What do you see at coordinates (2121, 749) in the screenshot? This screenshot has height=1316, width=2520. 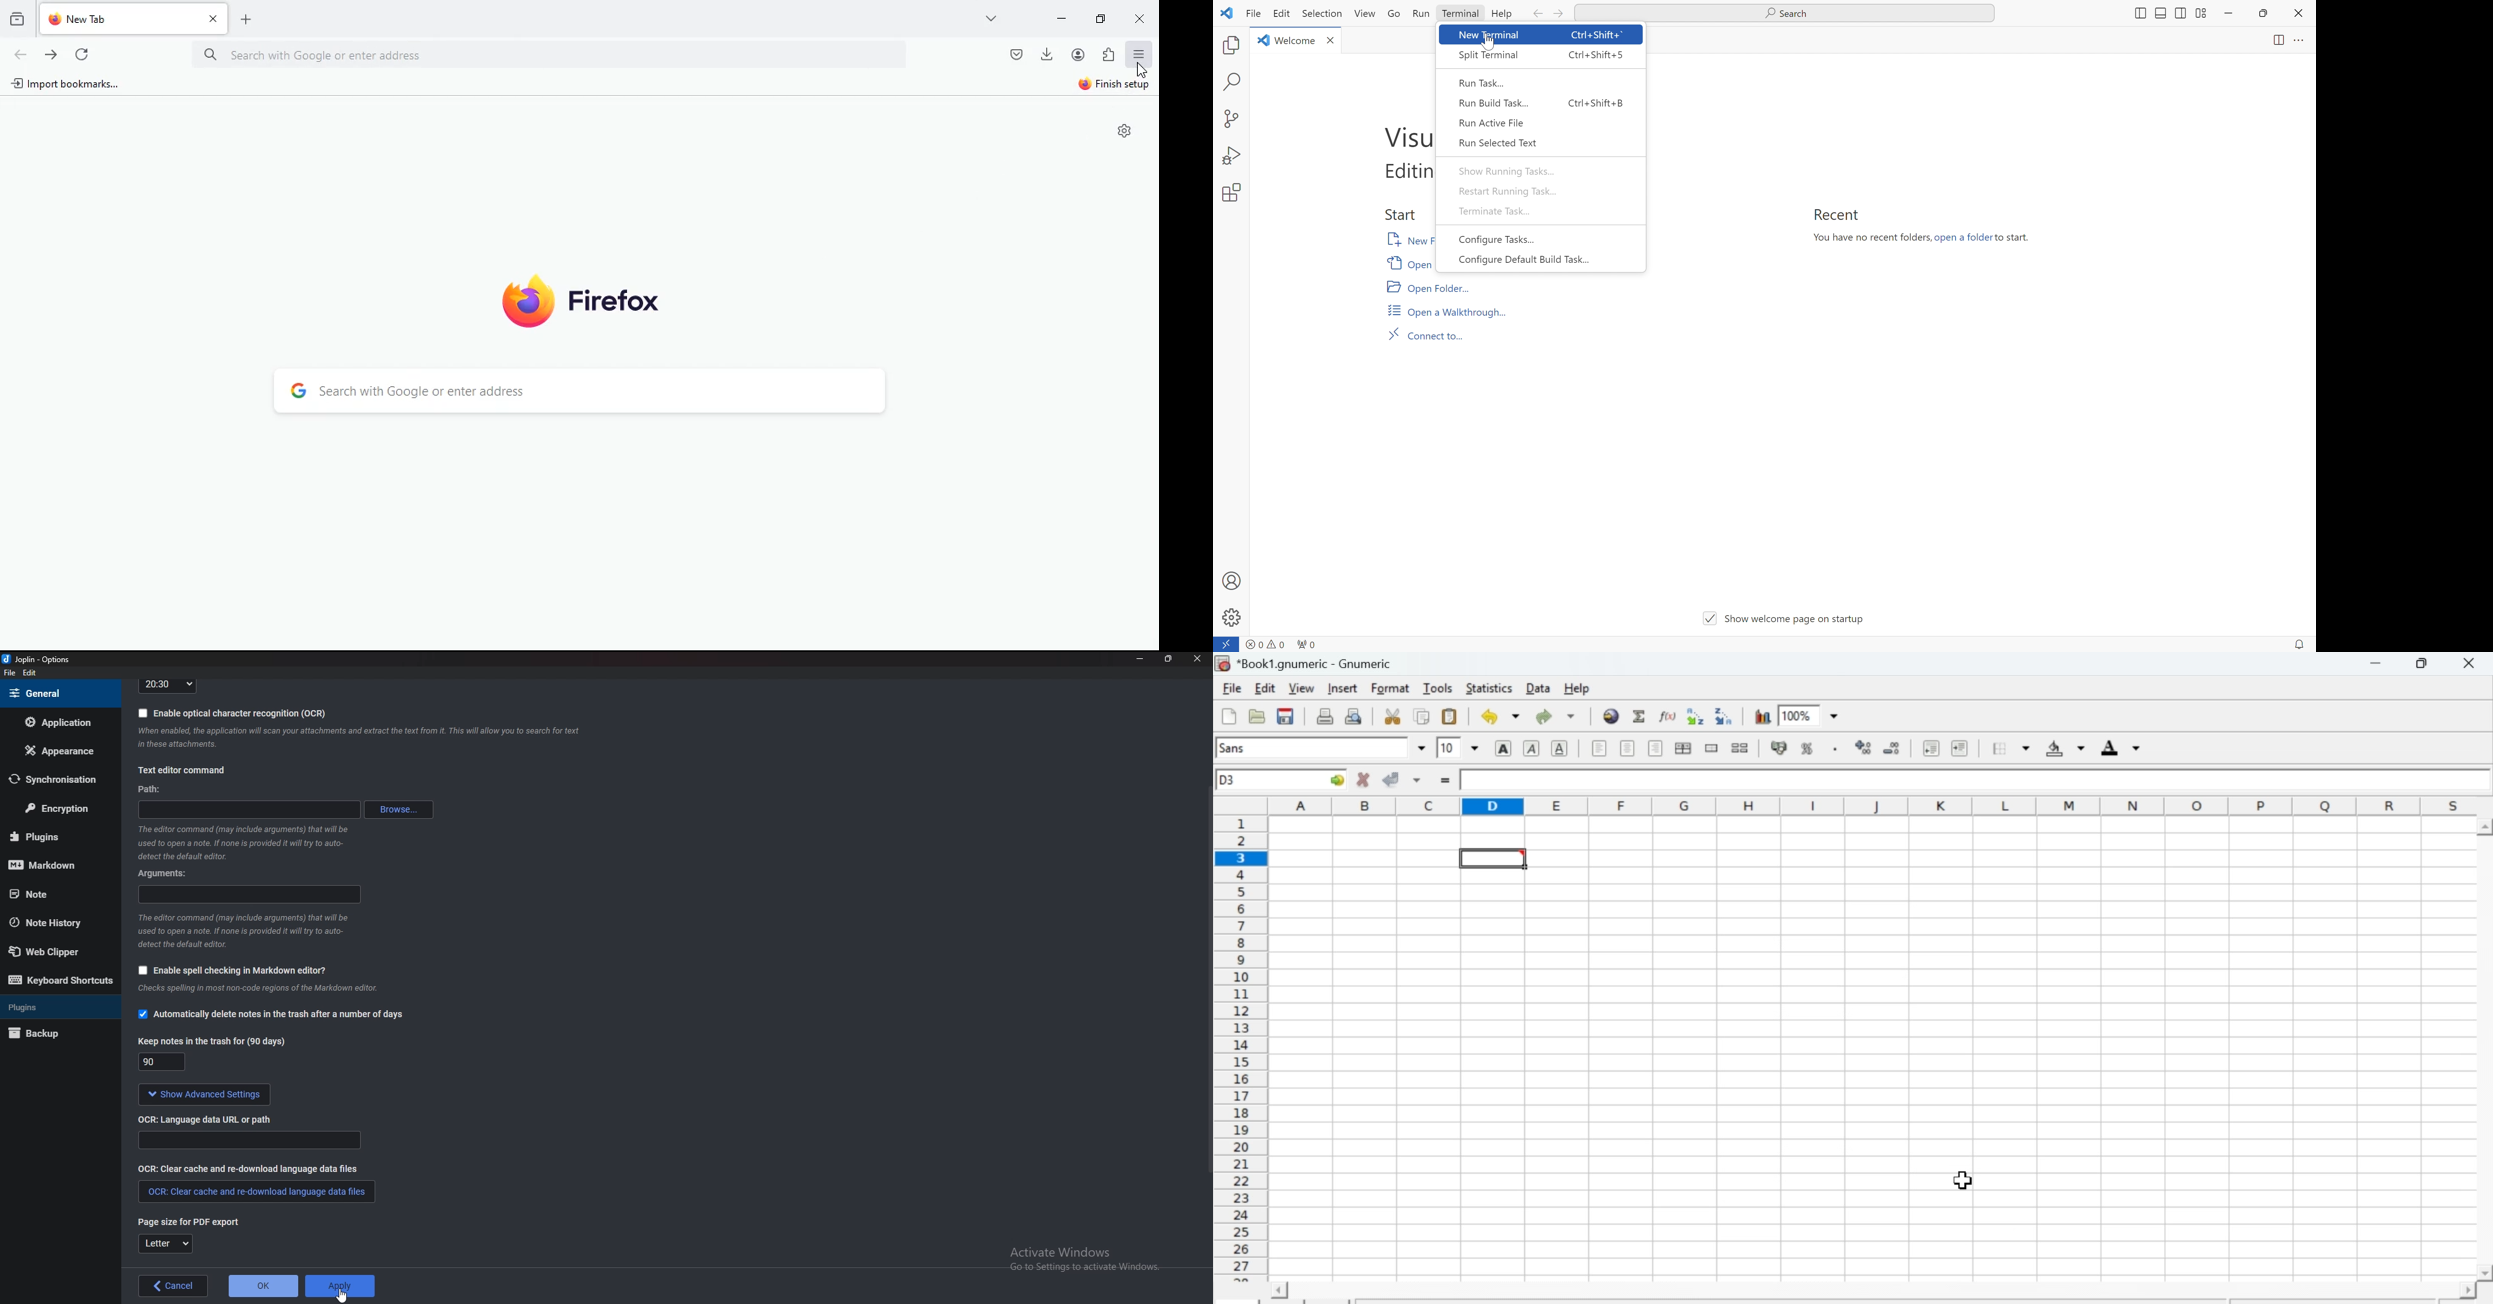 I see `Foreground` at bounding box center [2121, 749].